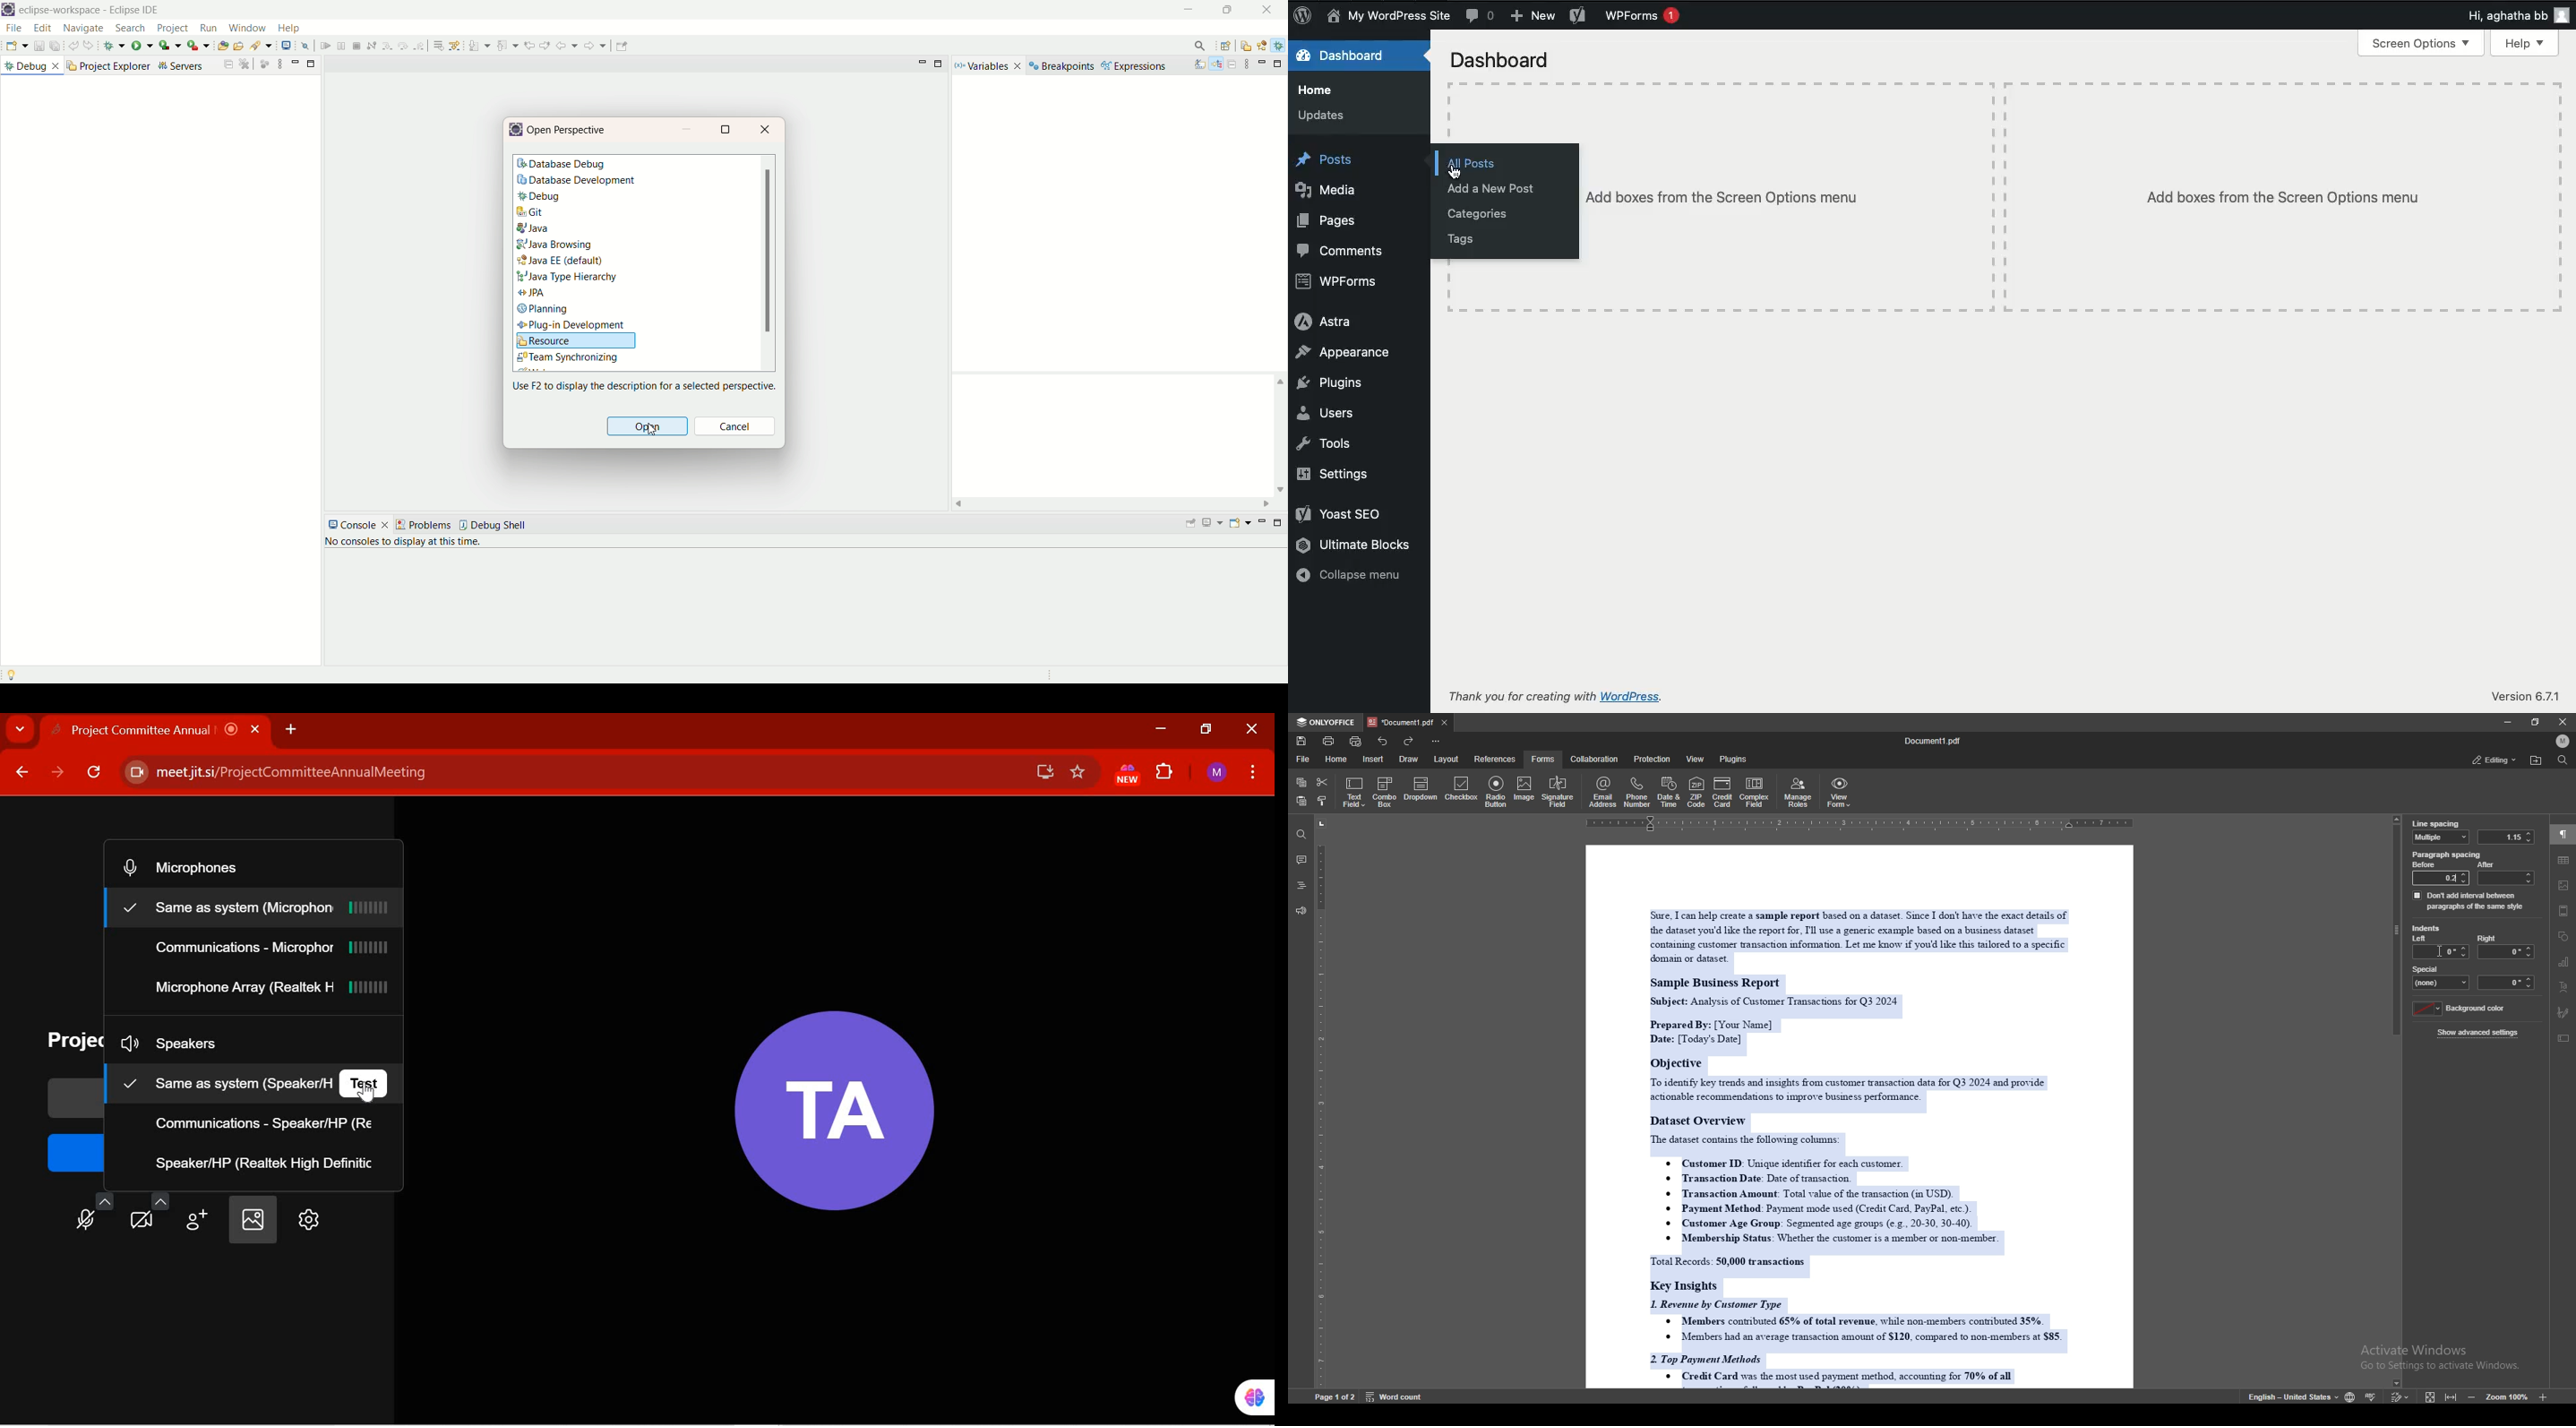 The image size is (2576, 1428). I want to click on Appearance, so click(1345, 355).